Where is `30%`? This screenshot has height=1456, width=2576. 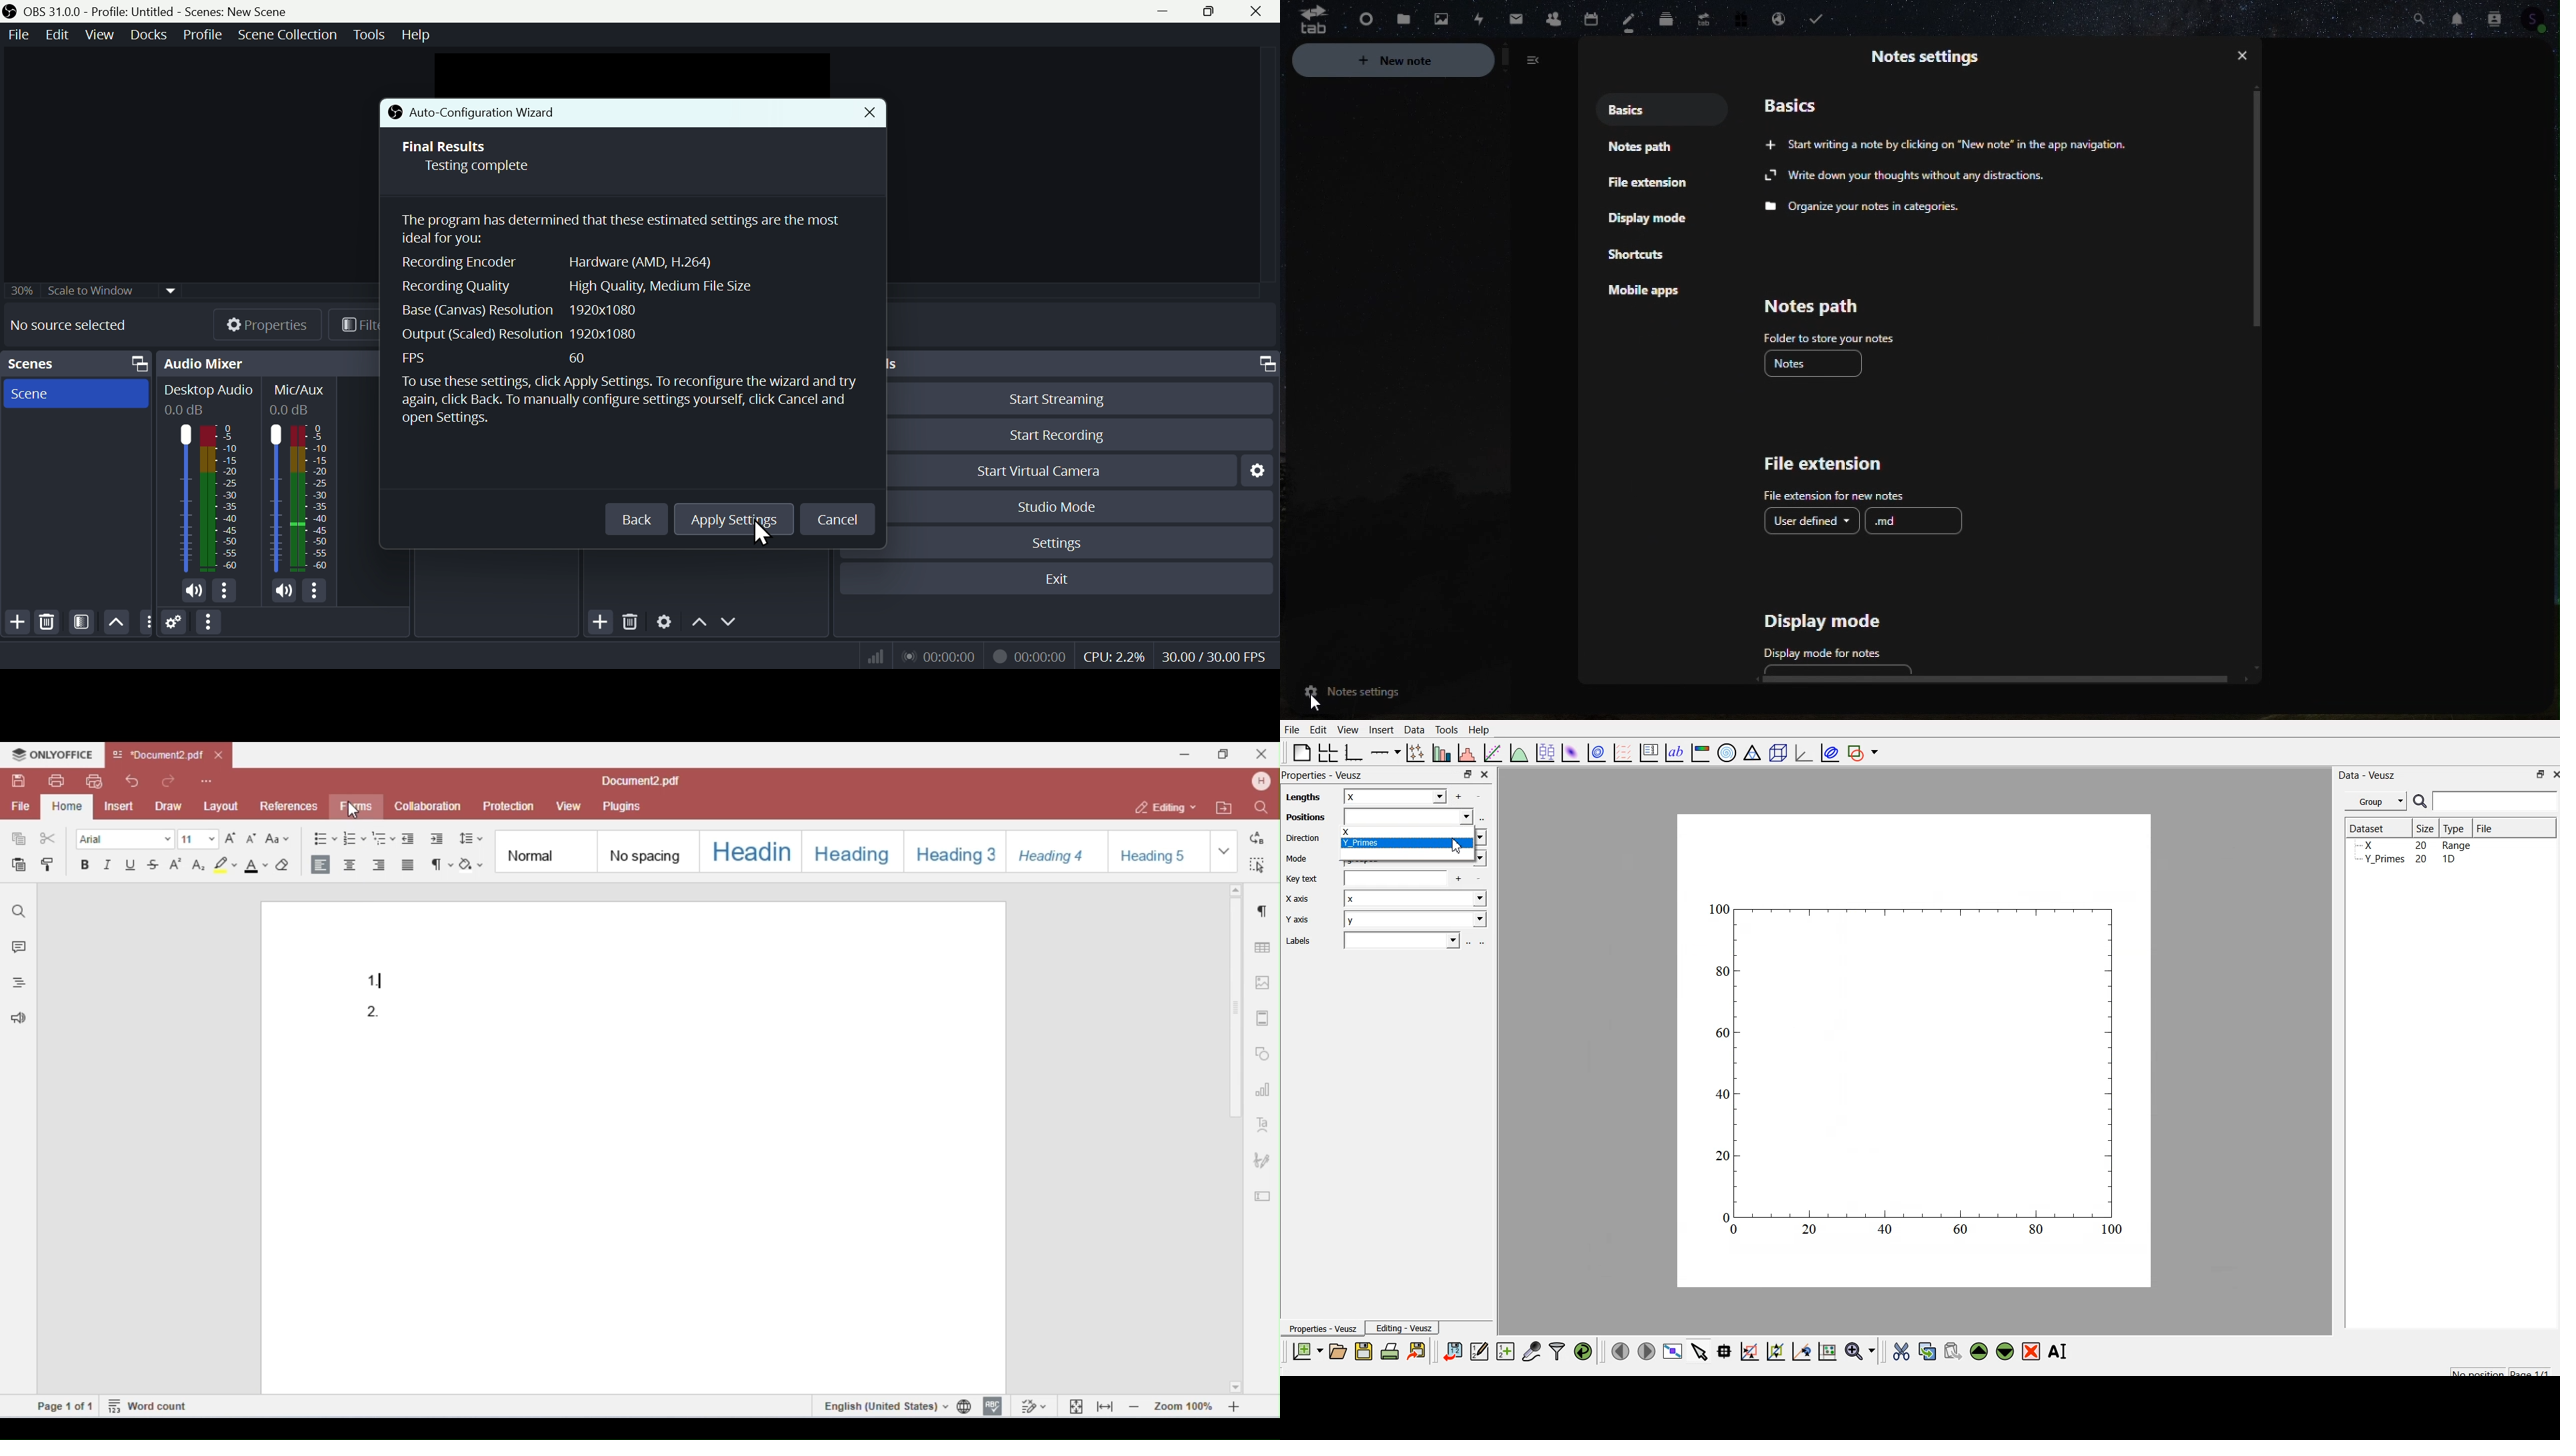 30% is located at coordinates (19, 290).